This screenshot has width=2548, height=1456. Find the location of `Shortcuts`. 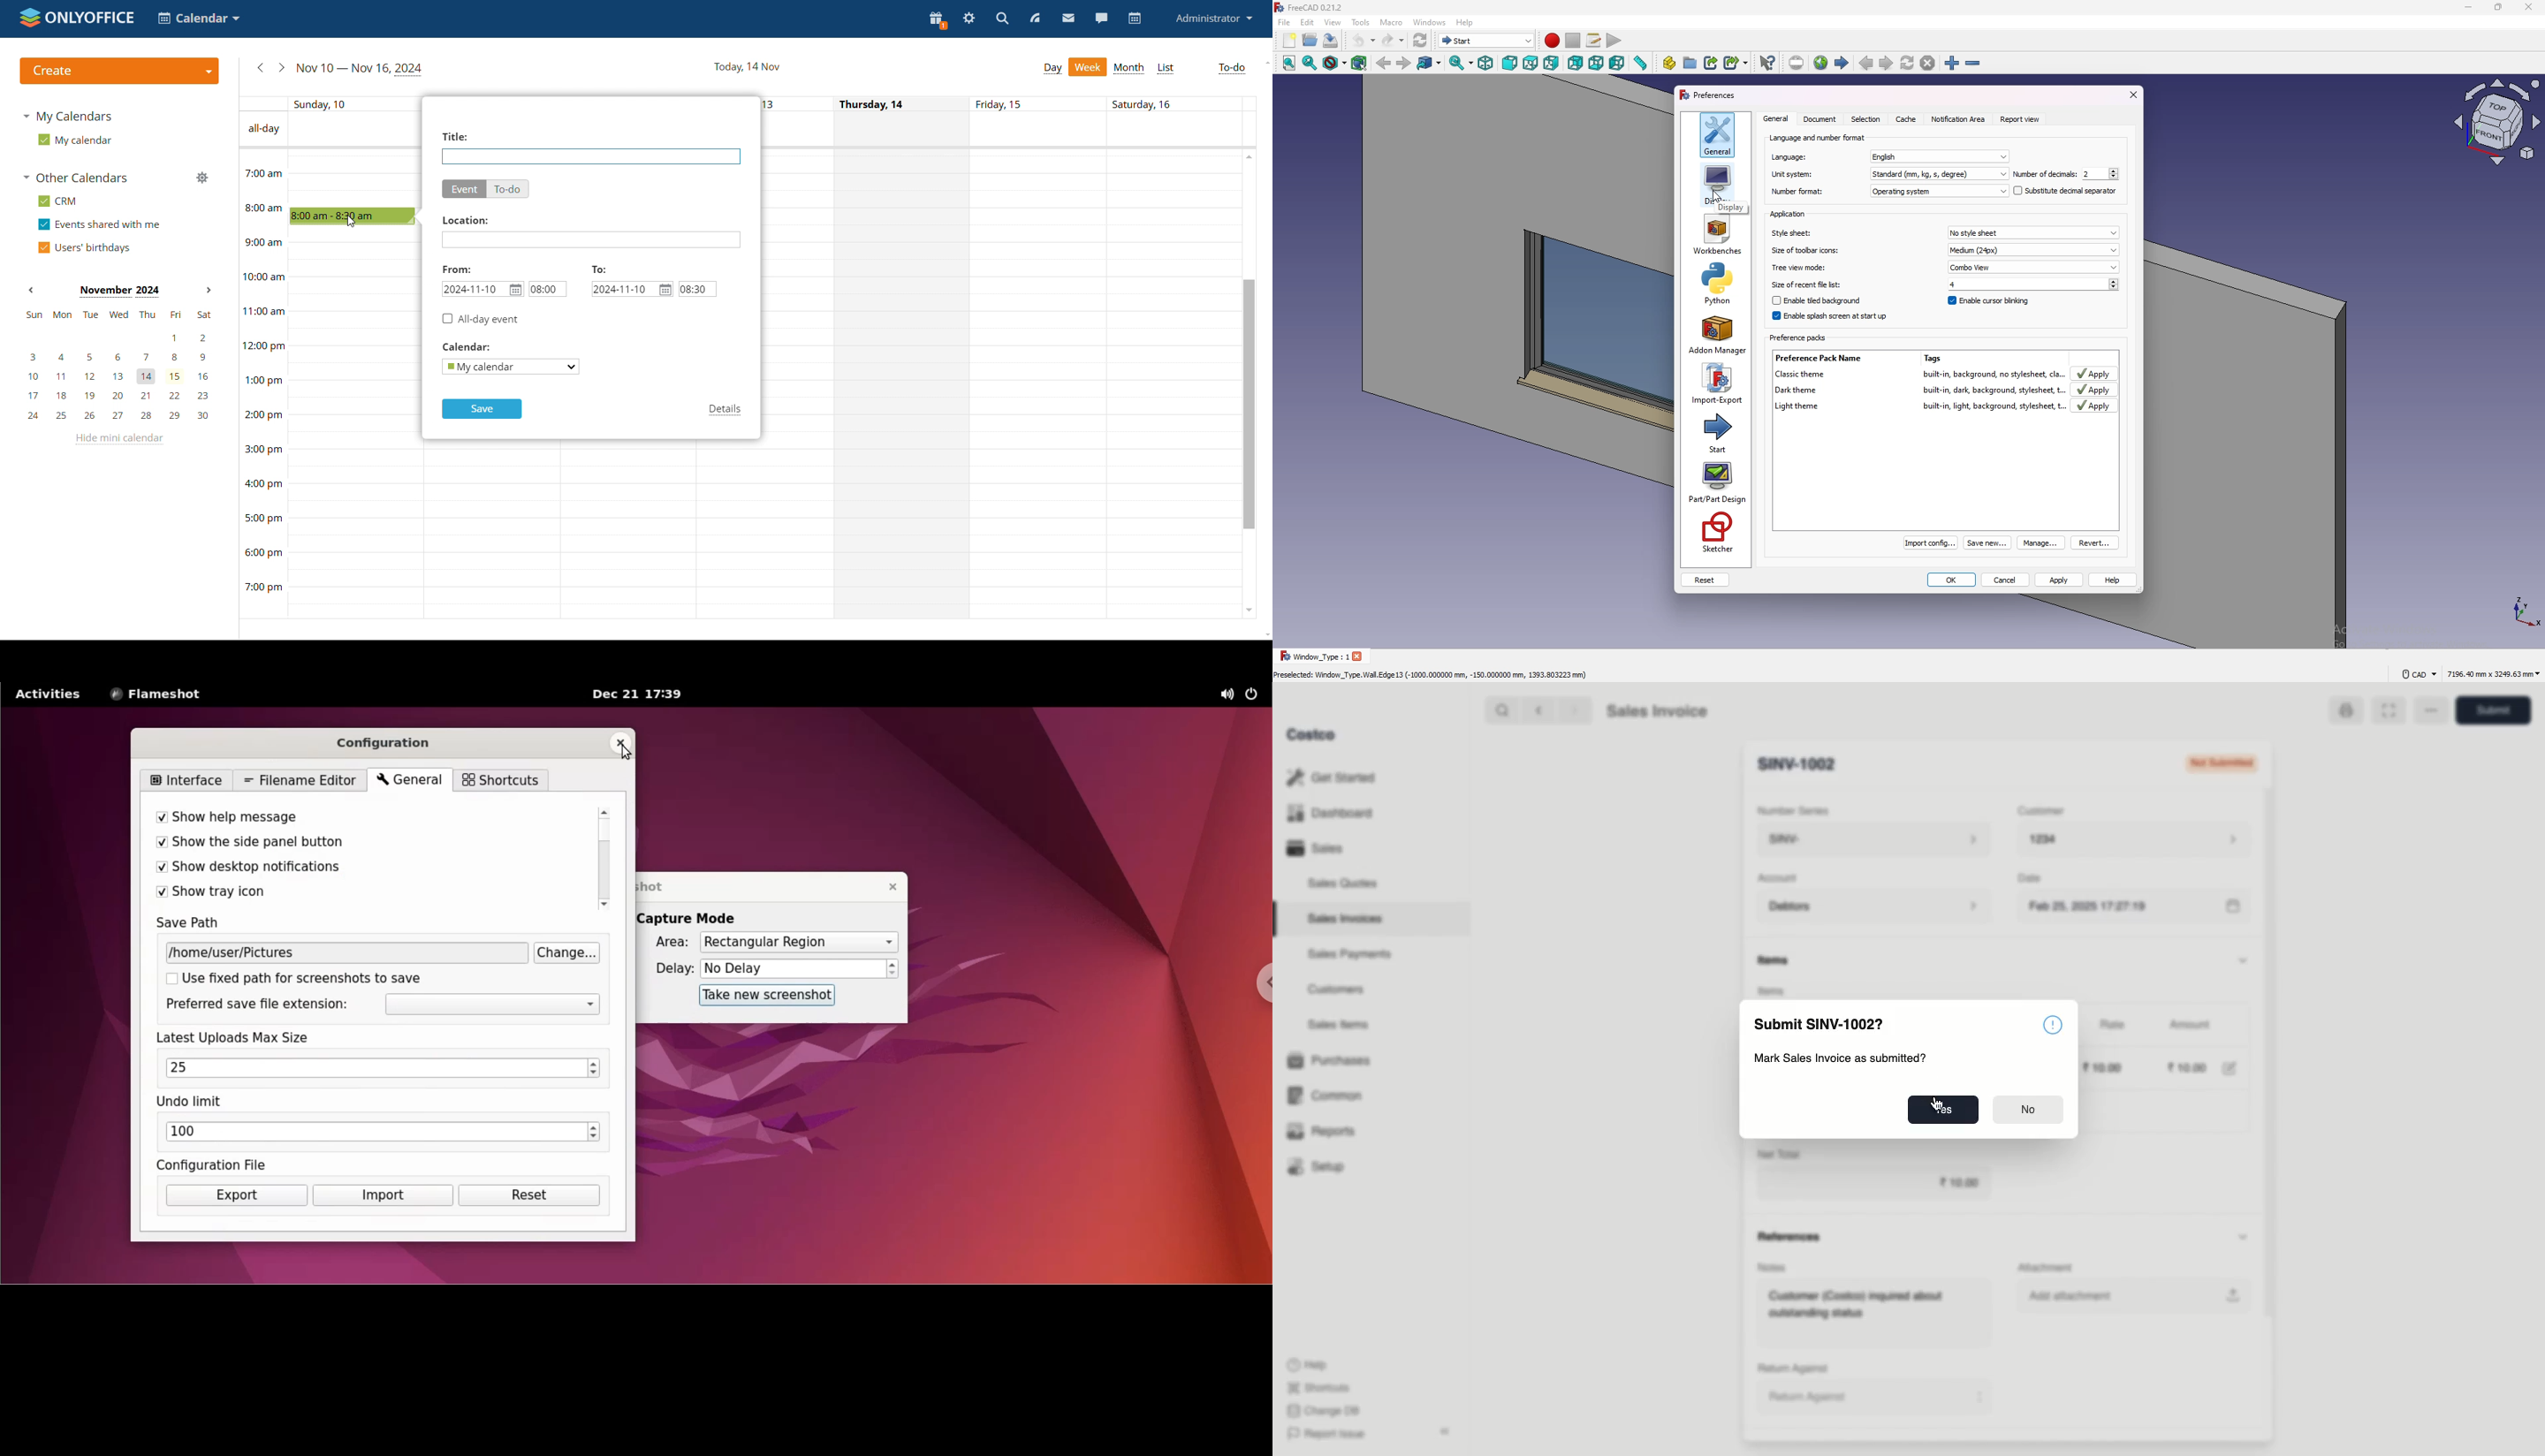

Shortcuts is located at coordinates (1320, 1386).